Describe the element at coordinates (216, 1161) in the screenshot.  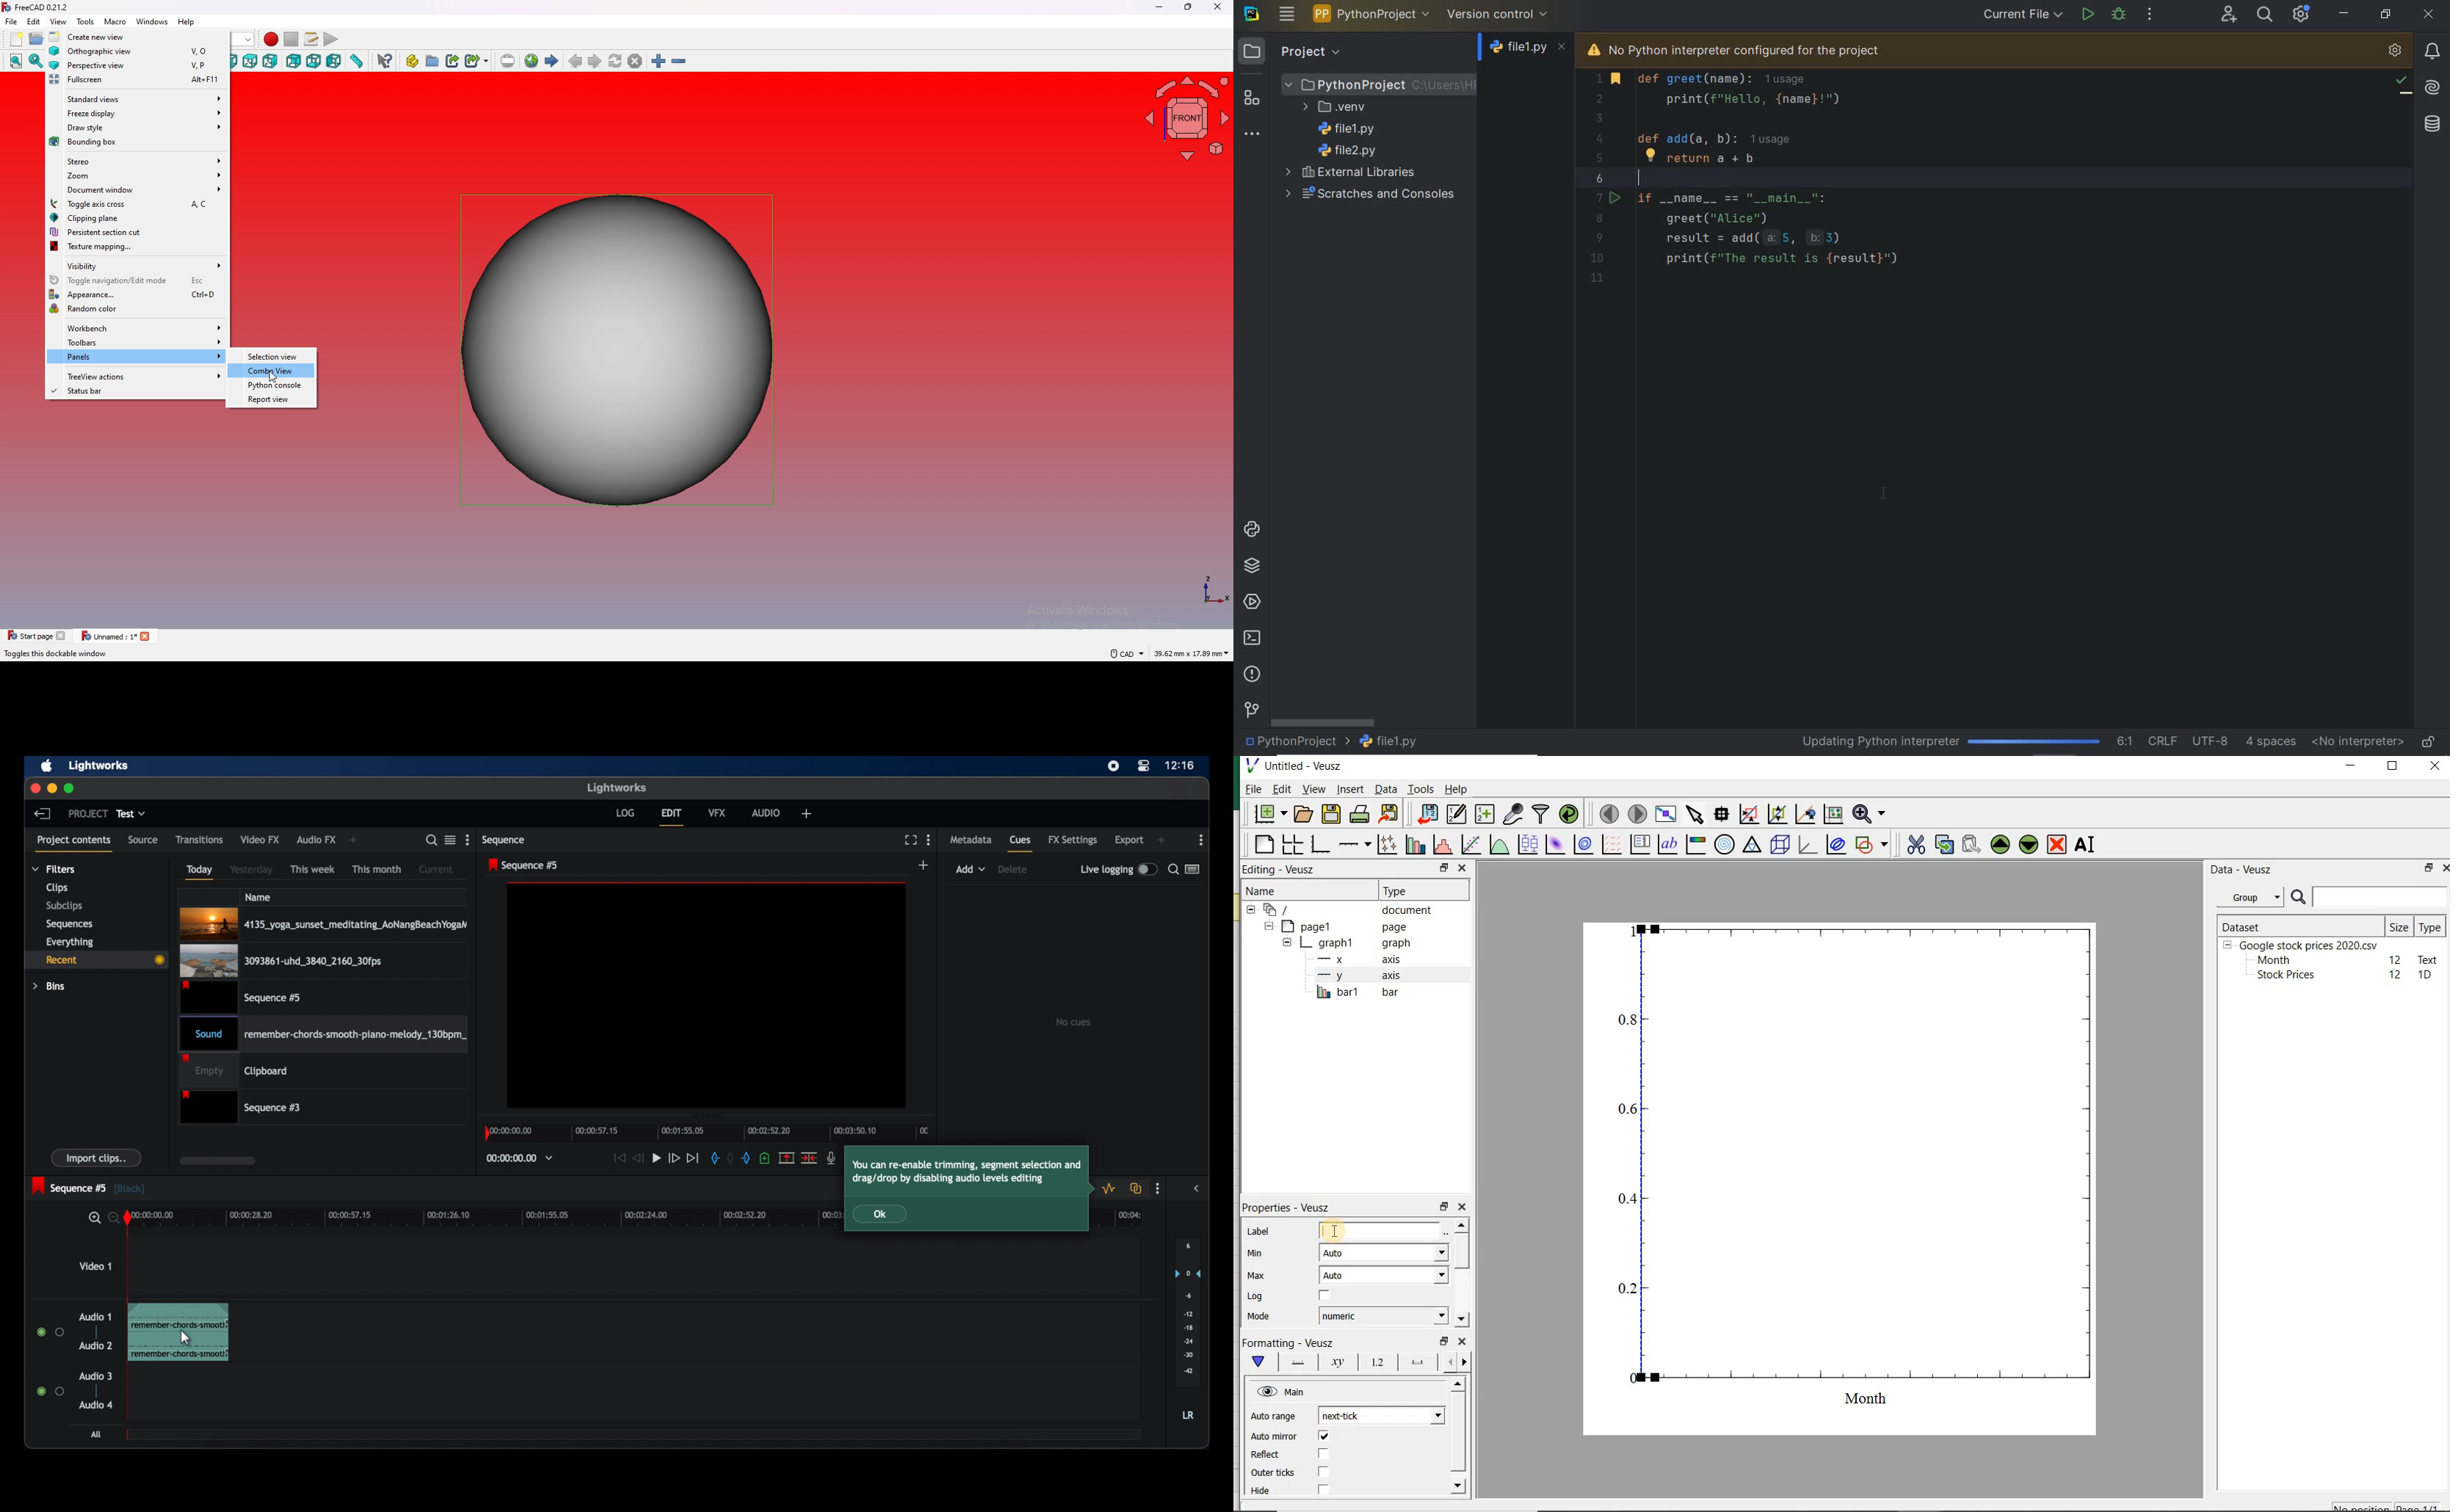
I see `scroll box` at that location.